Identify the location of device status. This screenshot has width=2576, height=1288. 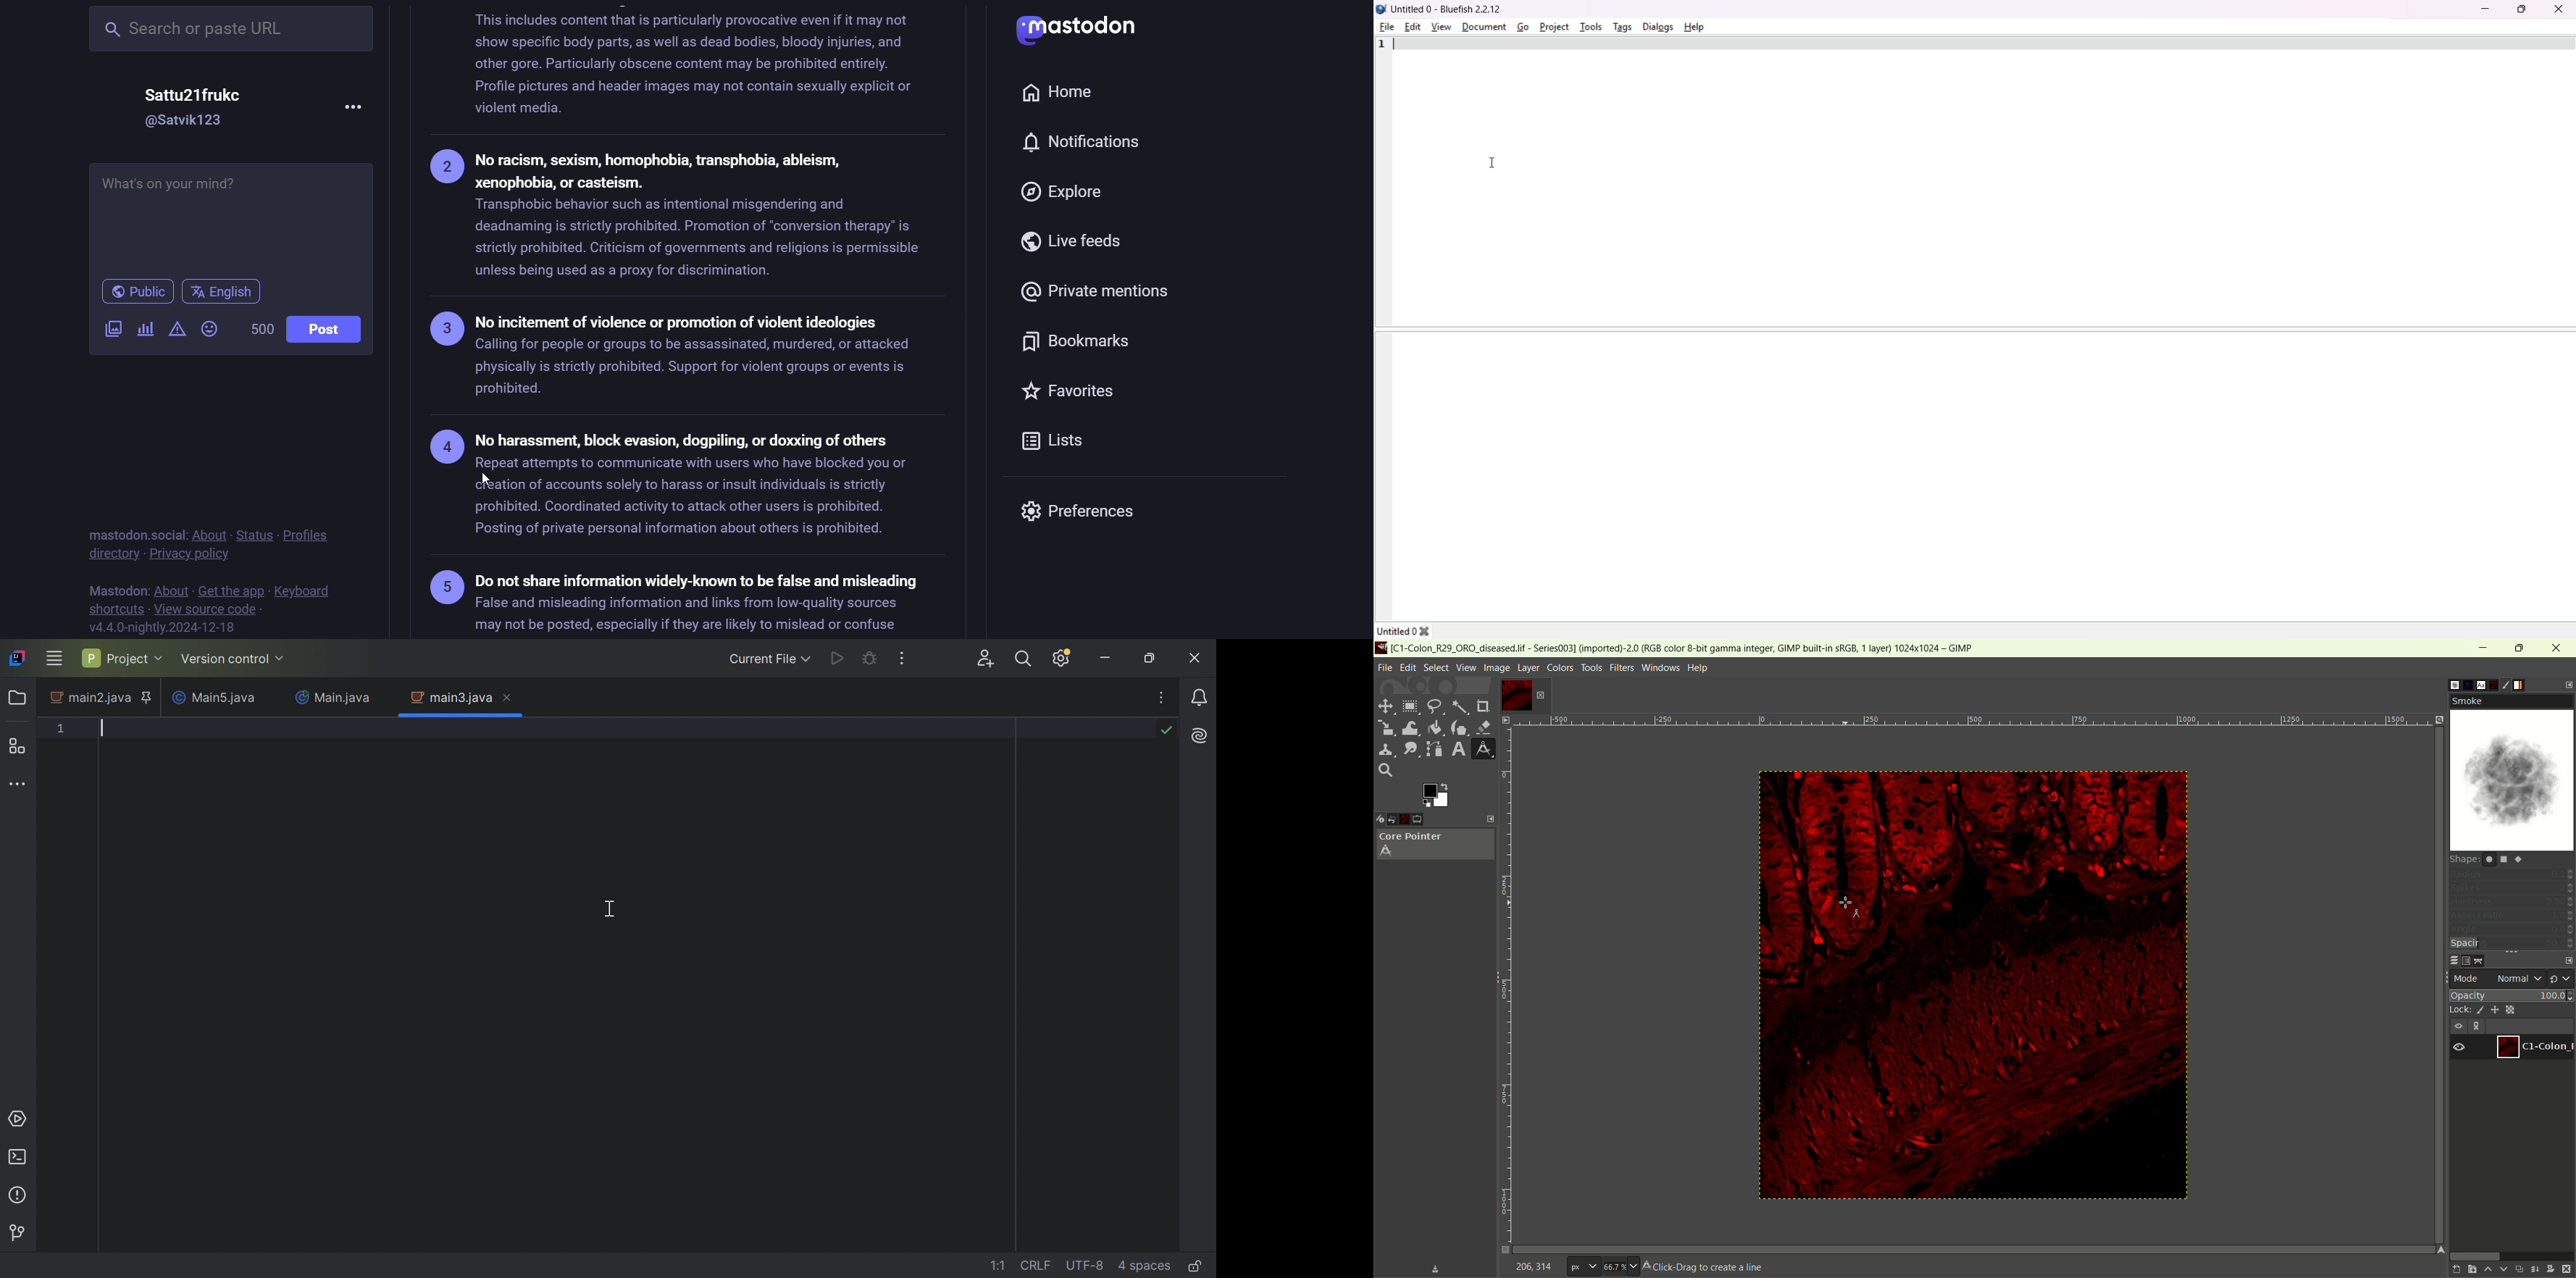
(1381, 819).